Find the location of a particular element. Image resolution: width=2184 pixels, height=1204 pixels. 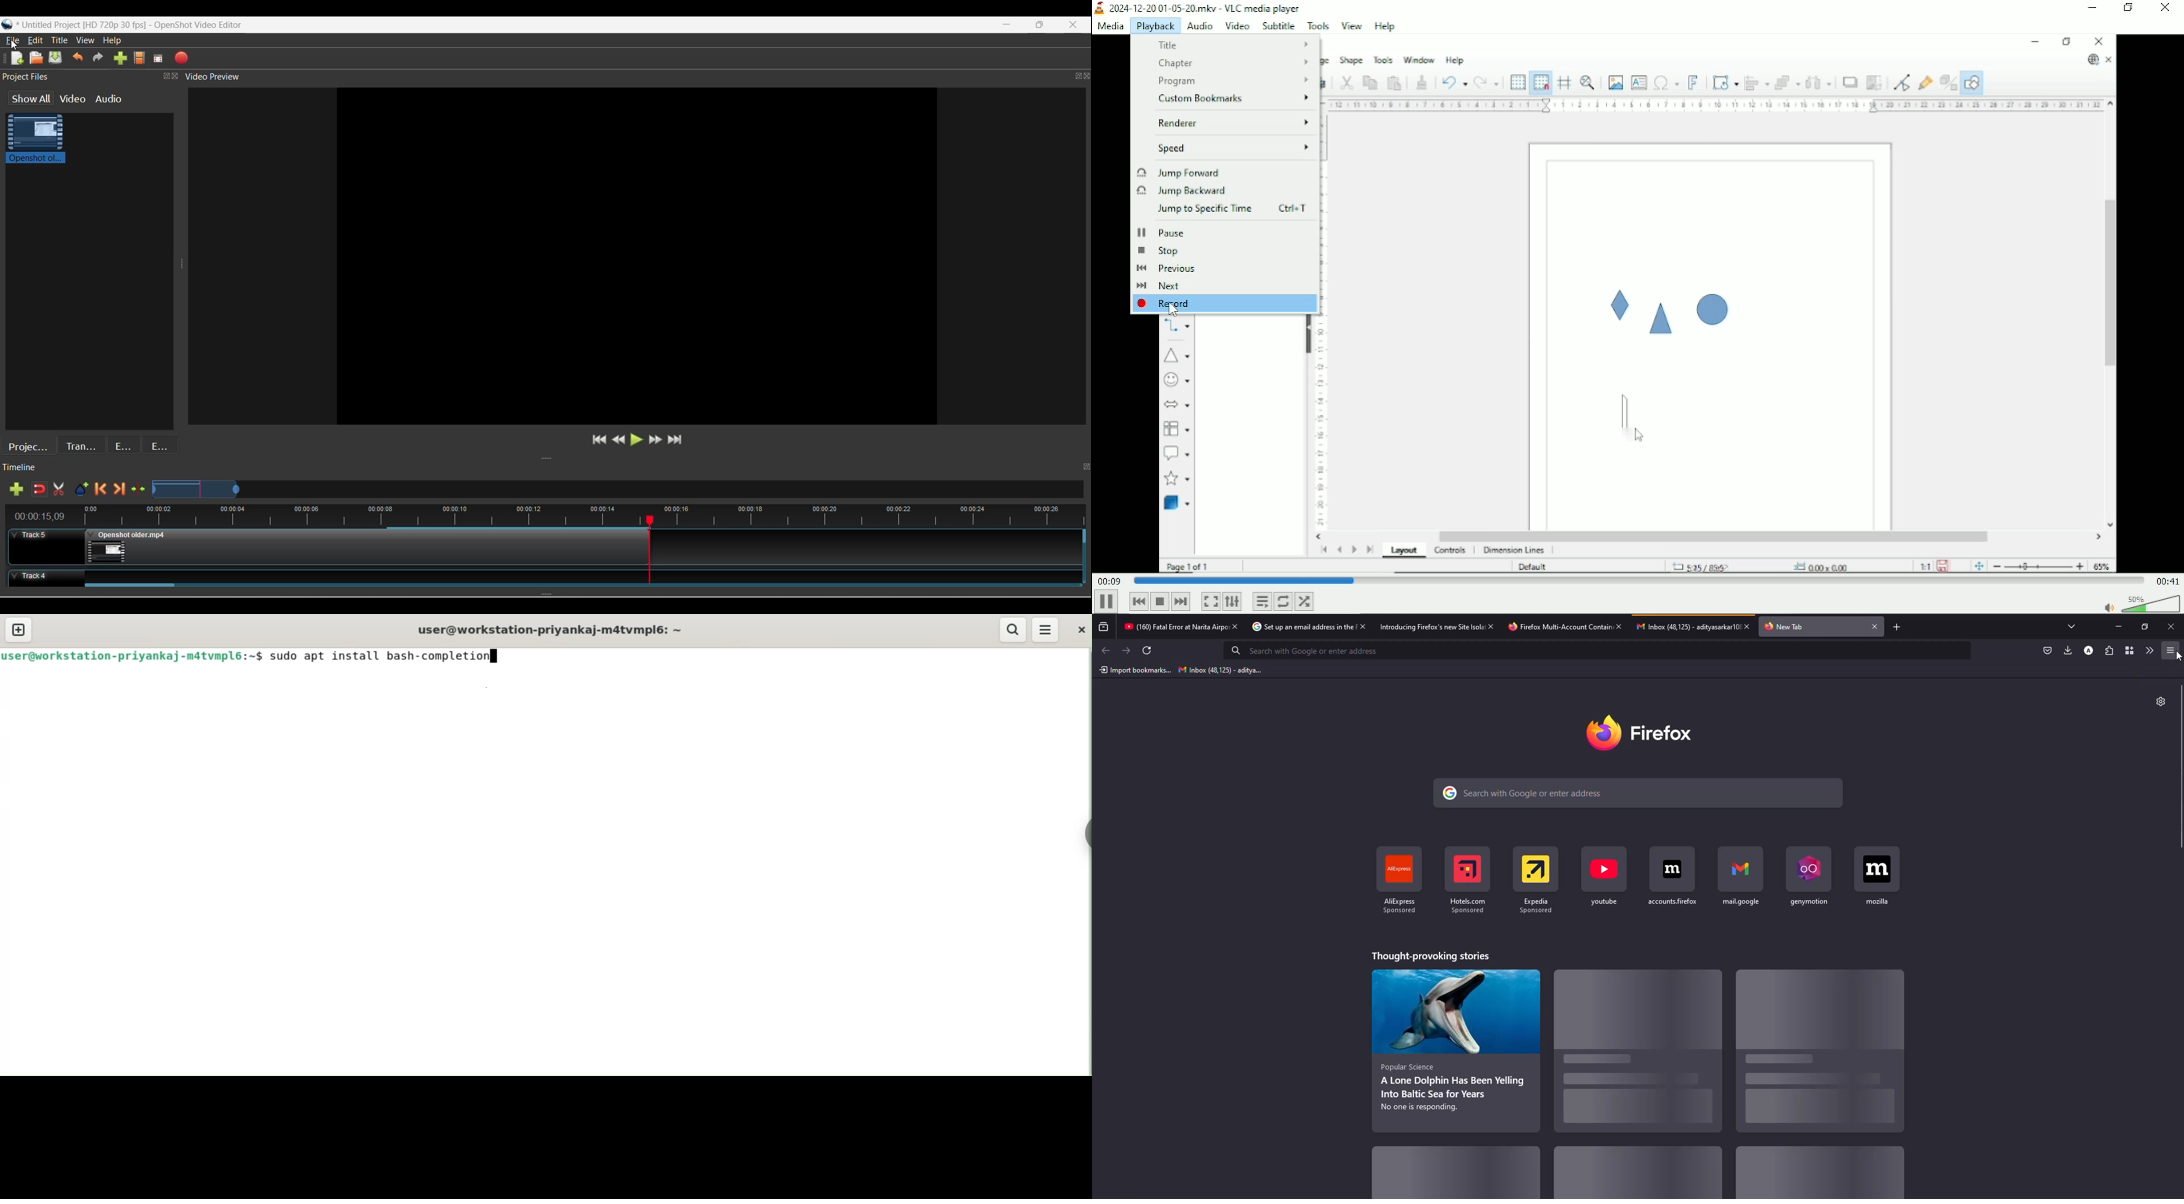

Clip at Track Panel is located at coordinates (369, 548).